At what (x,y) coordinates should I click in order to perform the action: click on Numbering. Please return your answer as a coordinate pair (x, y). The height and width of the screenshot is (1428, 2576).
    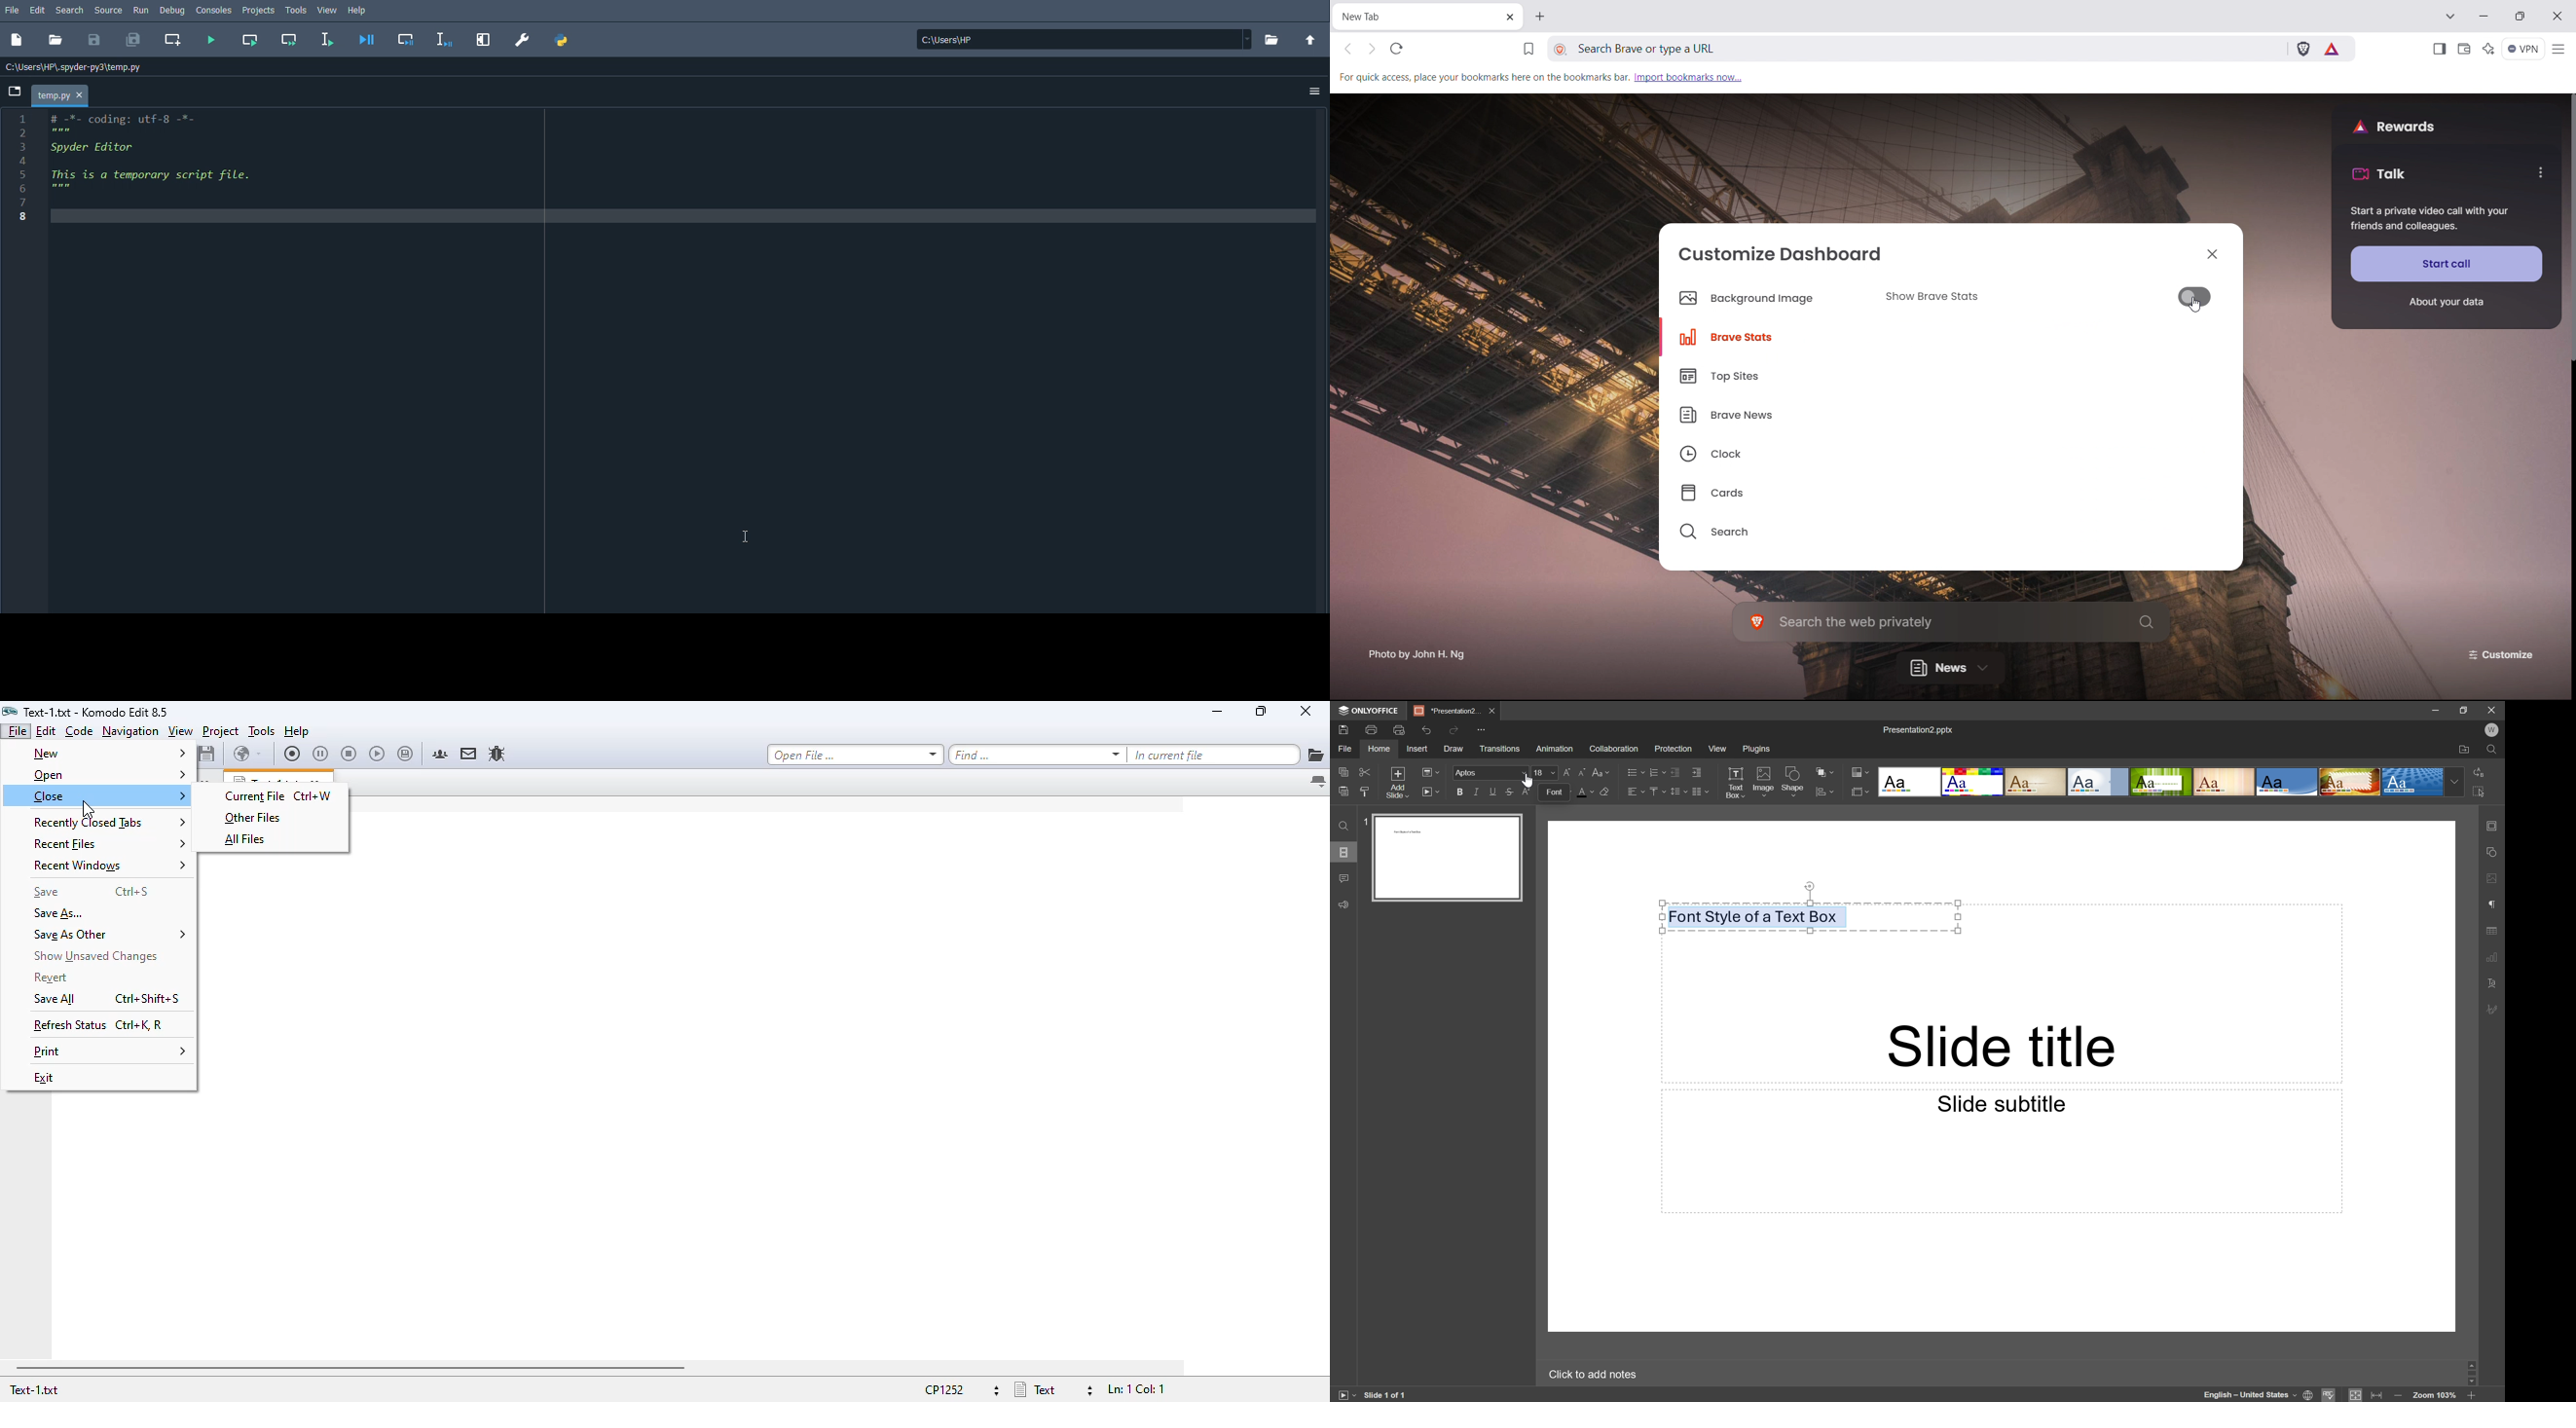
    Looking at the image, I should click on (1655, 769).